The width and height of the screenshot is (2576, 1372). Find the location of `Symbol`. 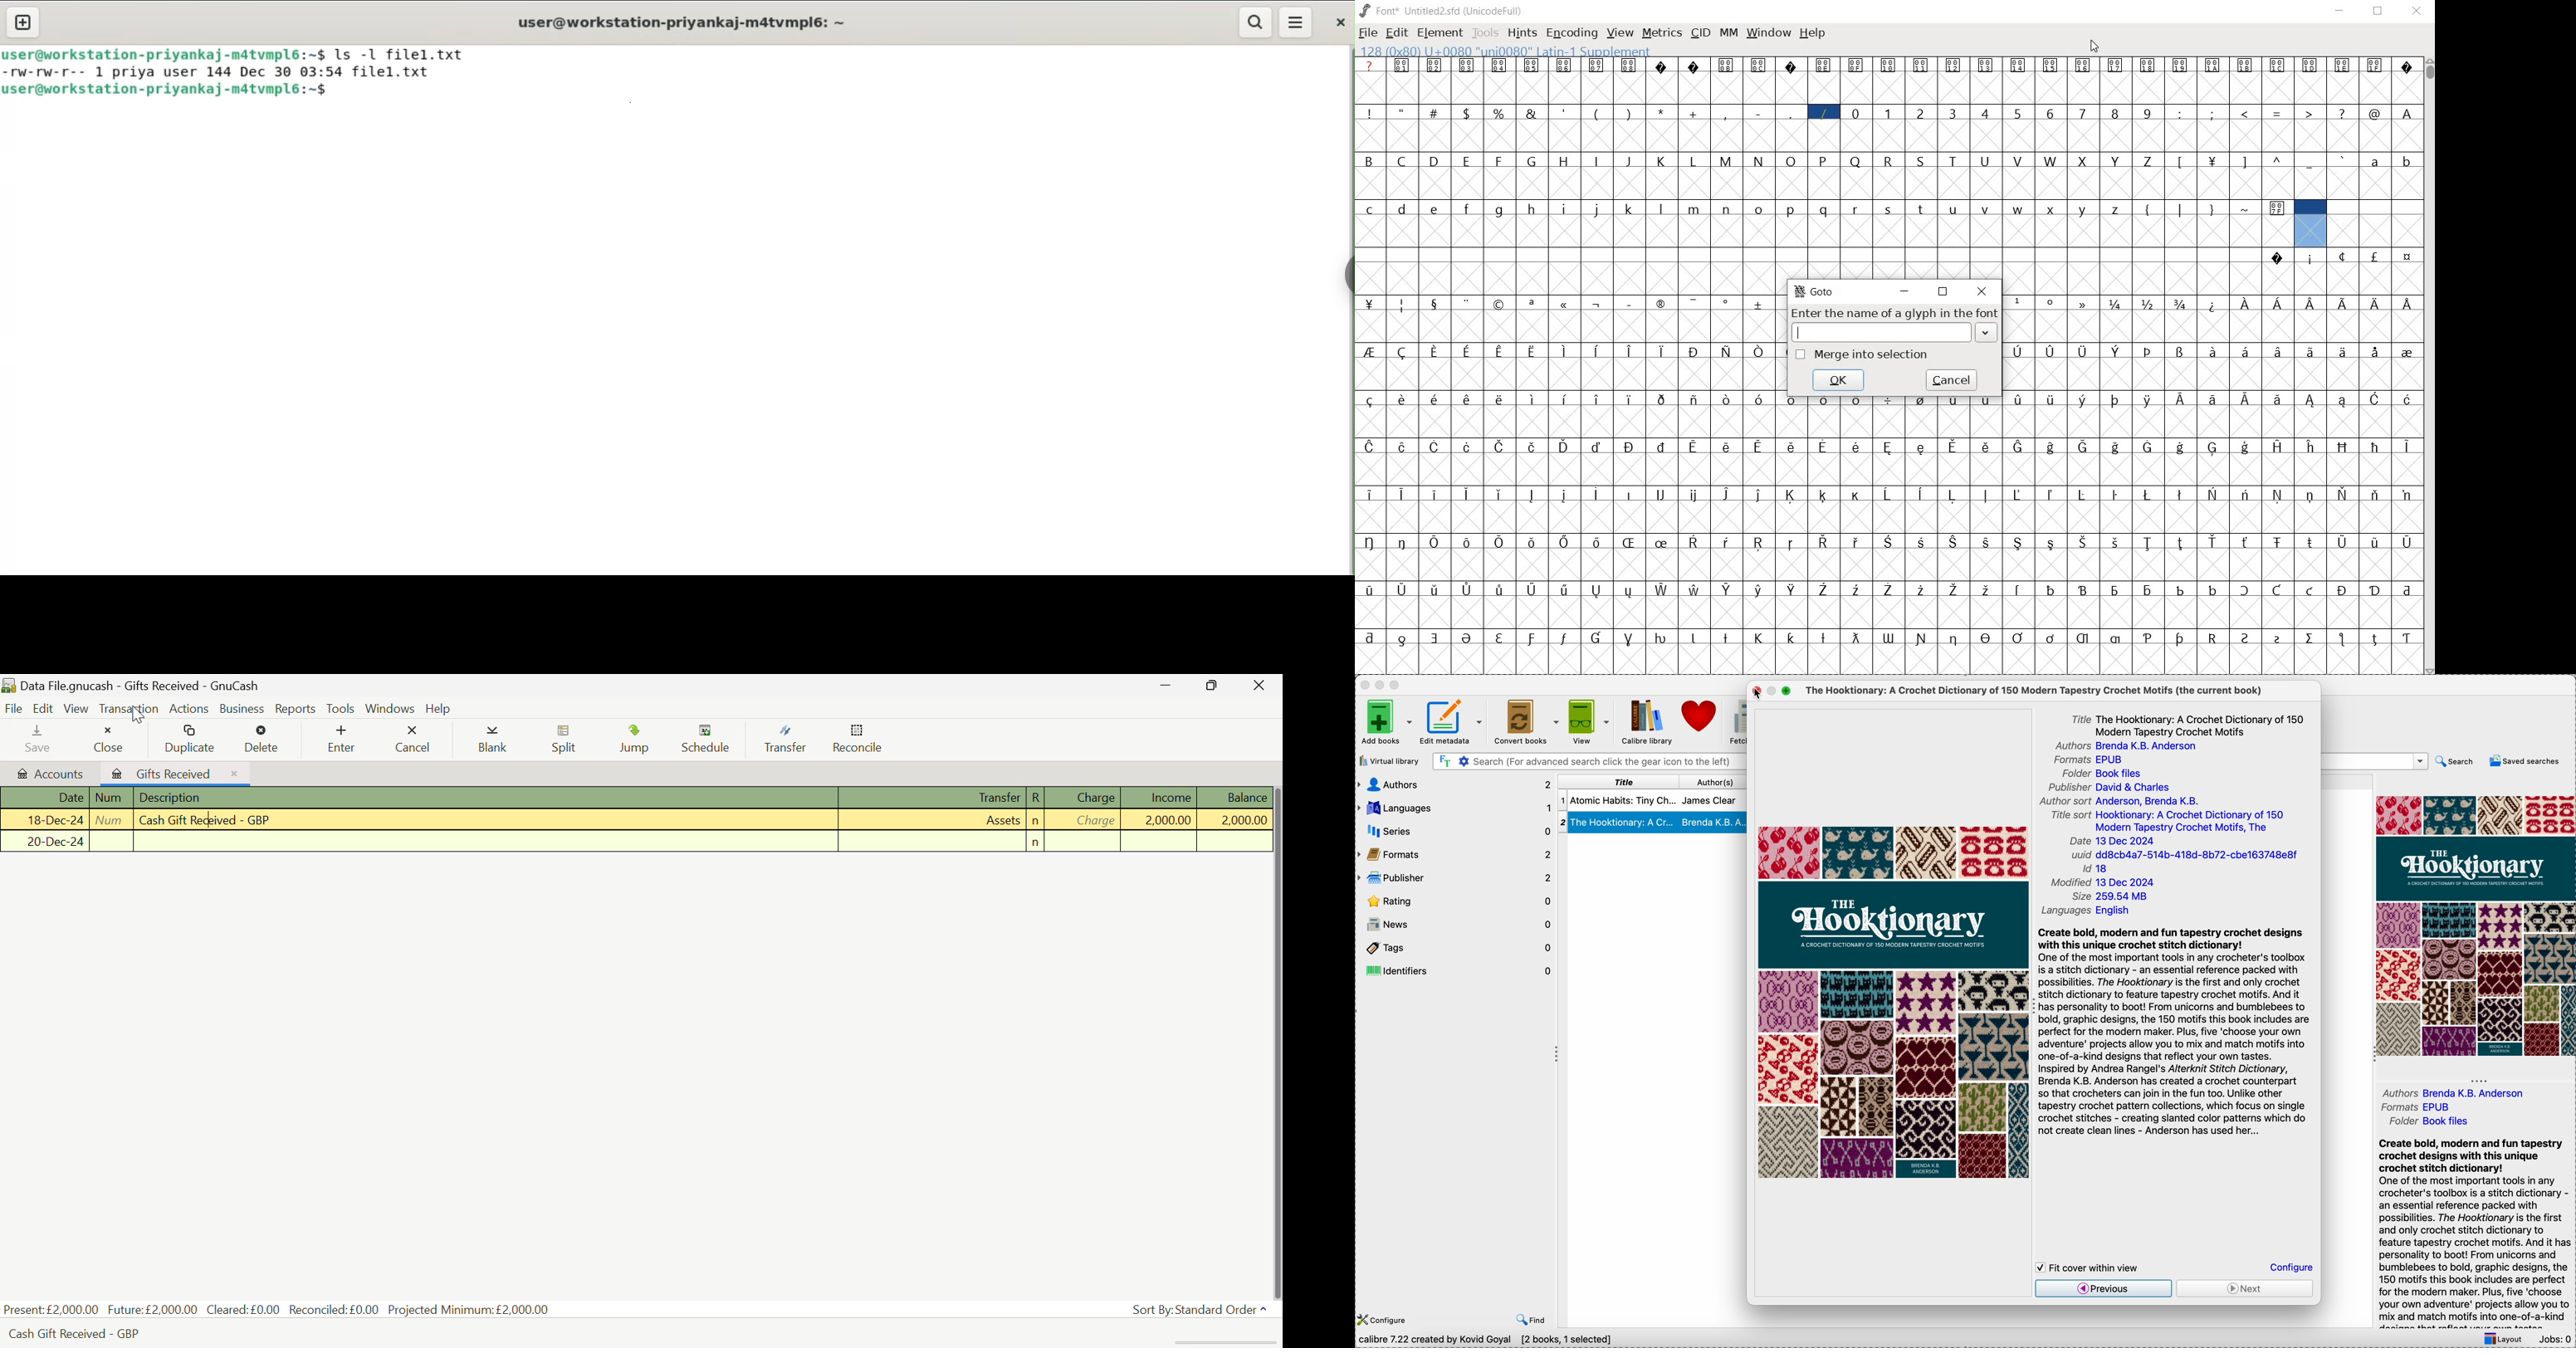

Symbol is located at coordinates (2376, 302).